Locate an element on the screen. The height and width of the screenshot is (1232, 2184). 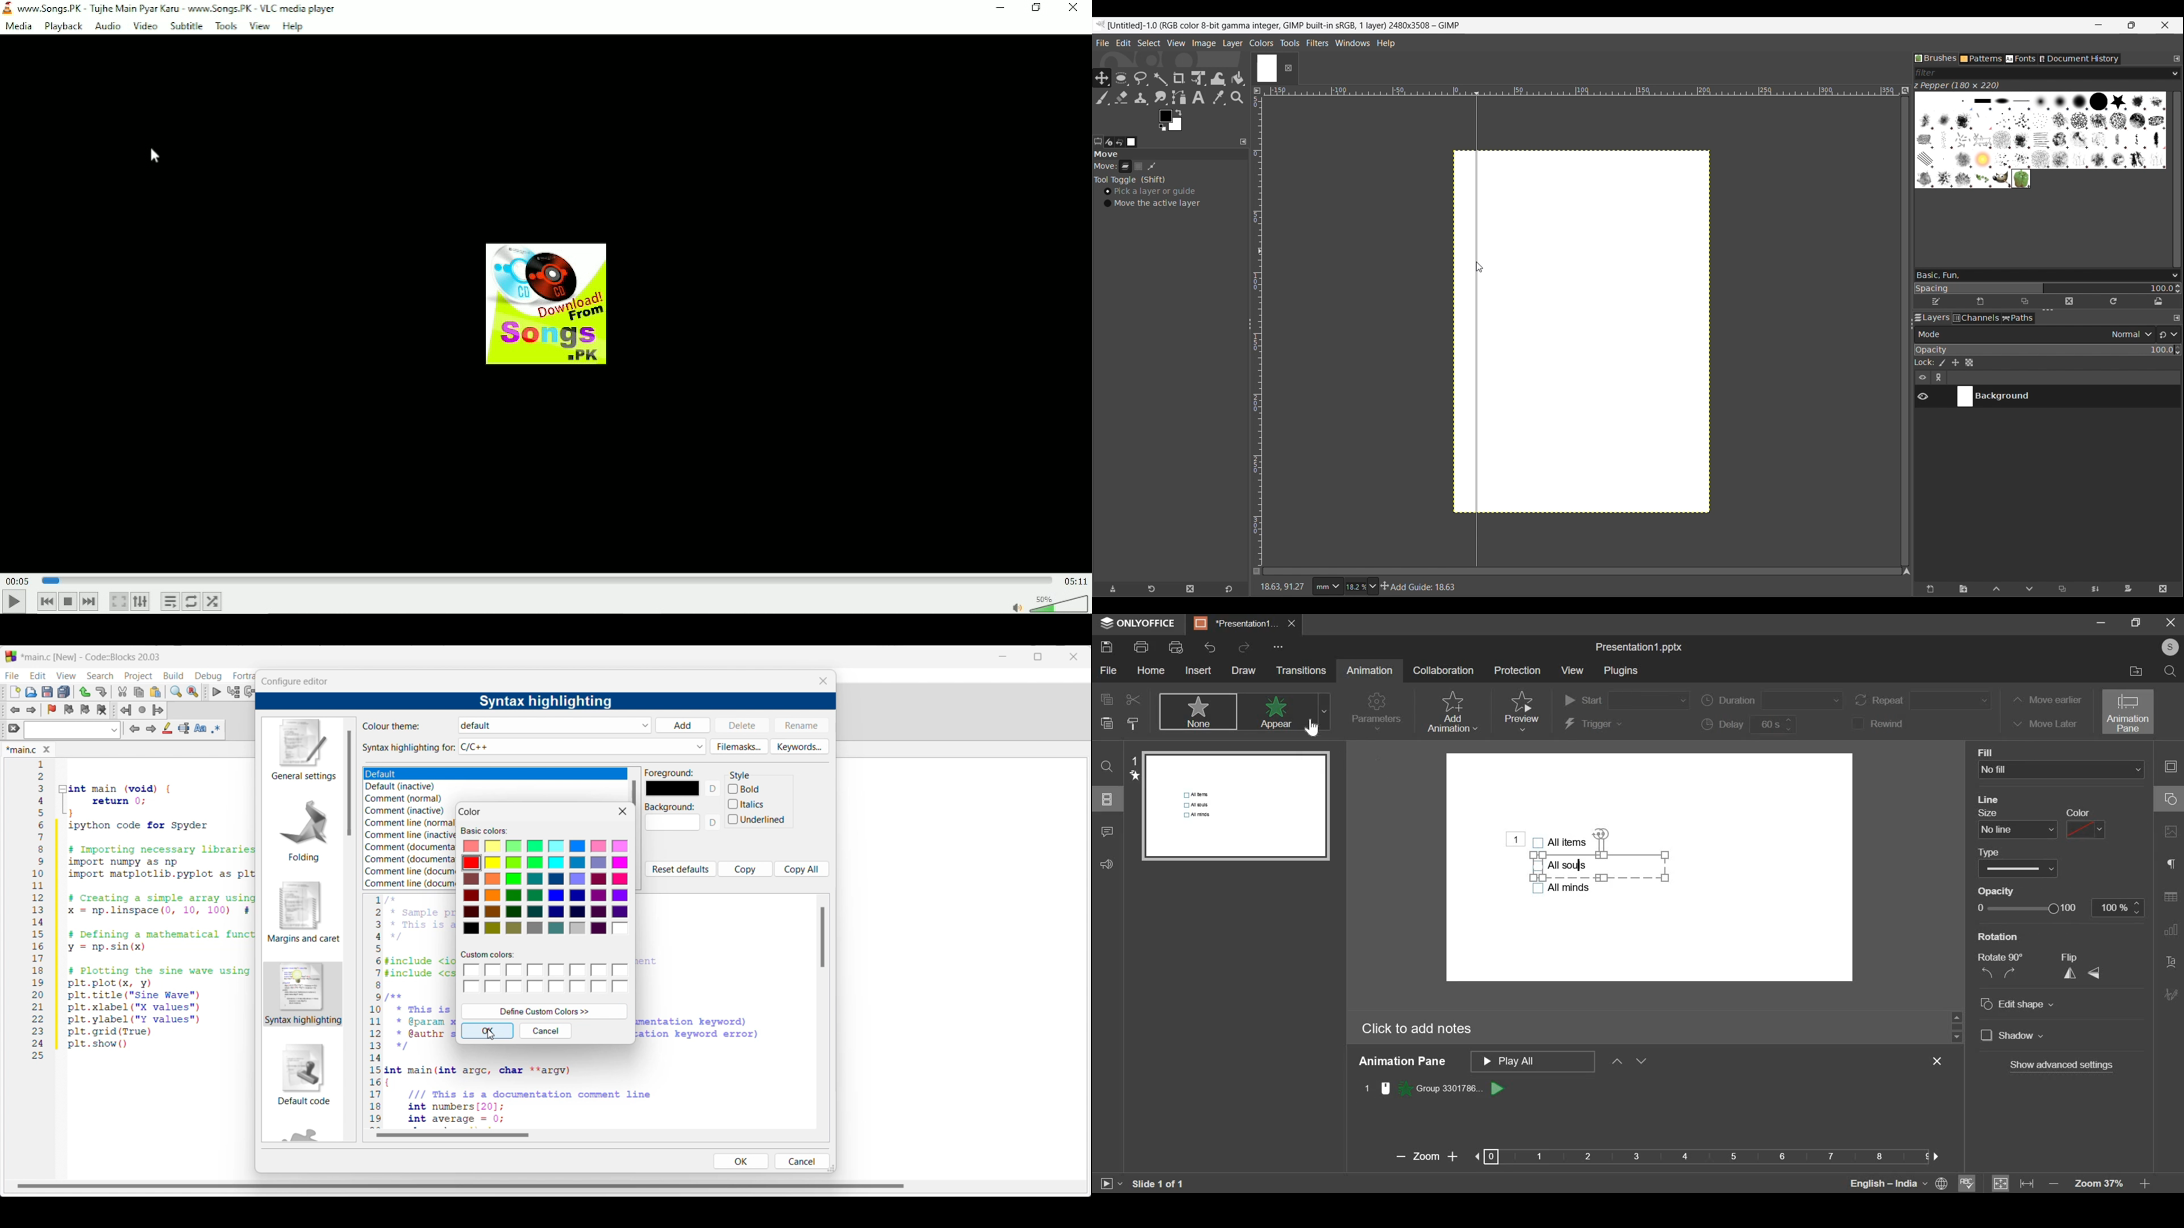
General settings, current setting highlighted  is located at coordinates (302, 750).